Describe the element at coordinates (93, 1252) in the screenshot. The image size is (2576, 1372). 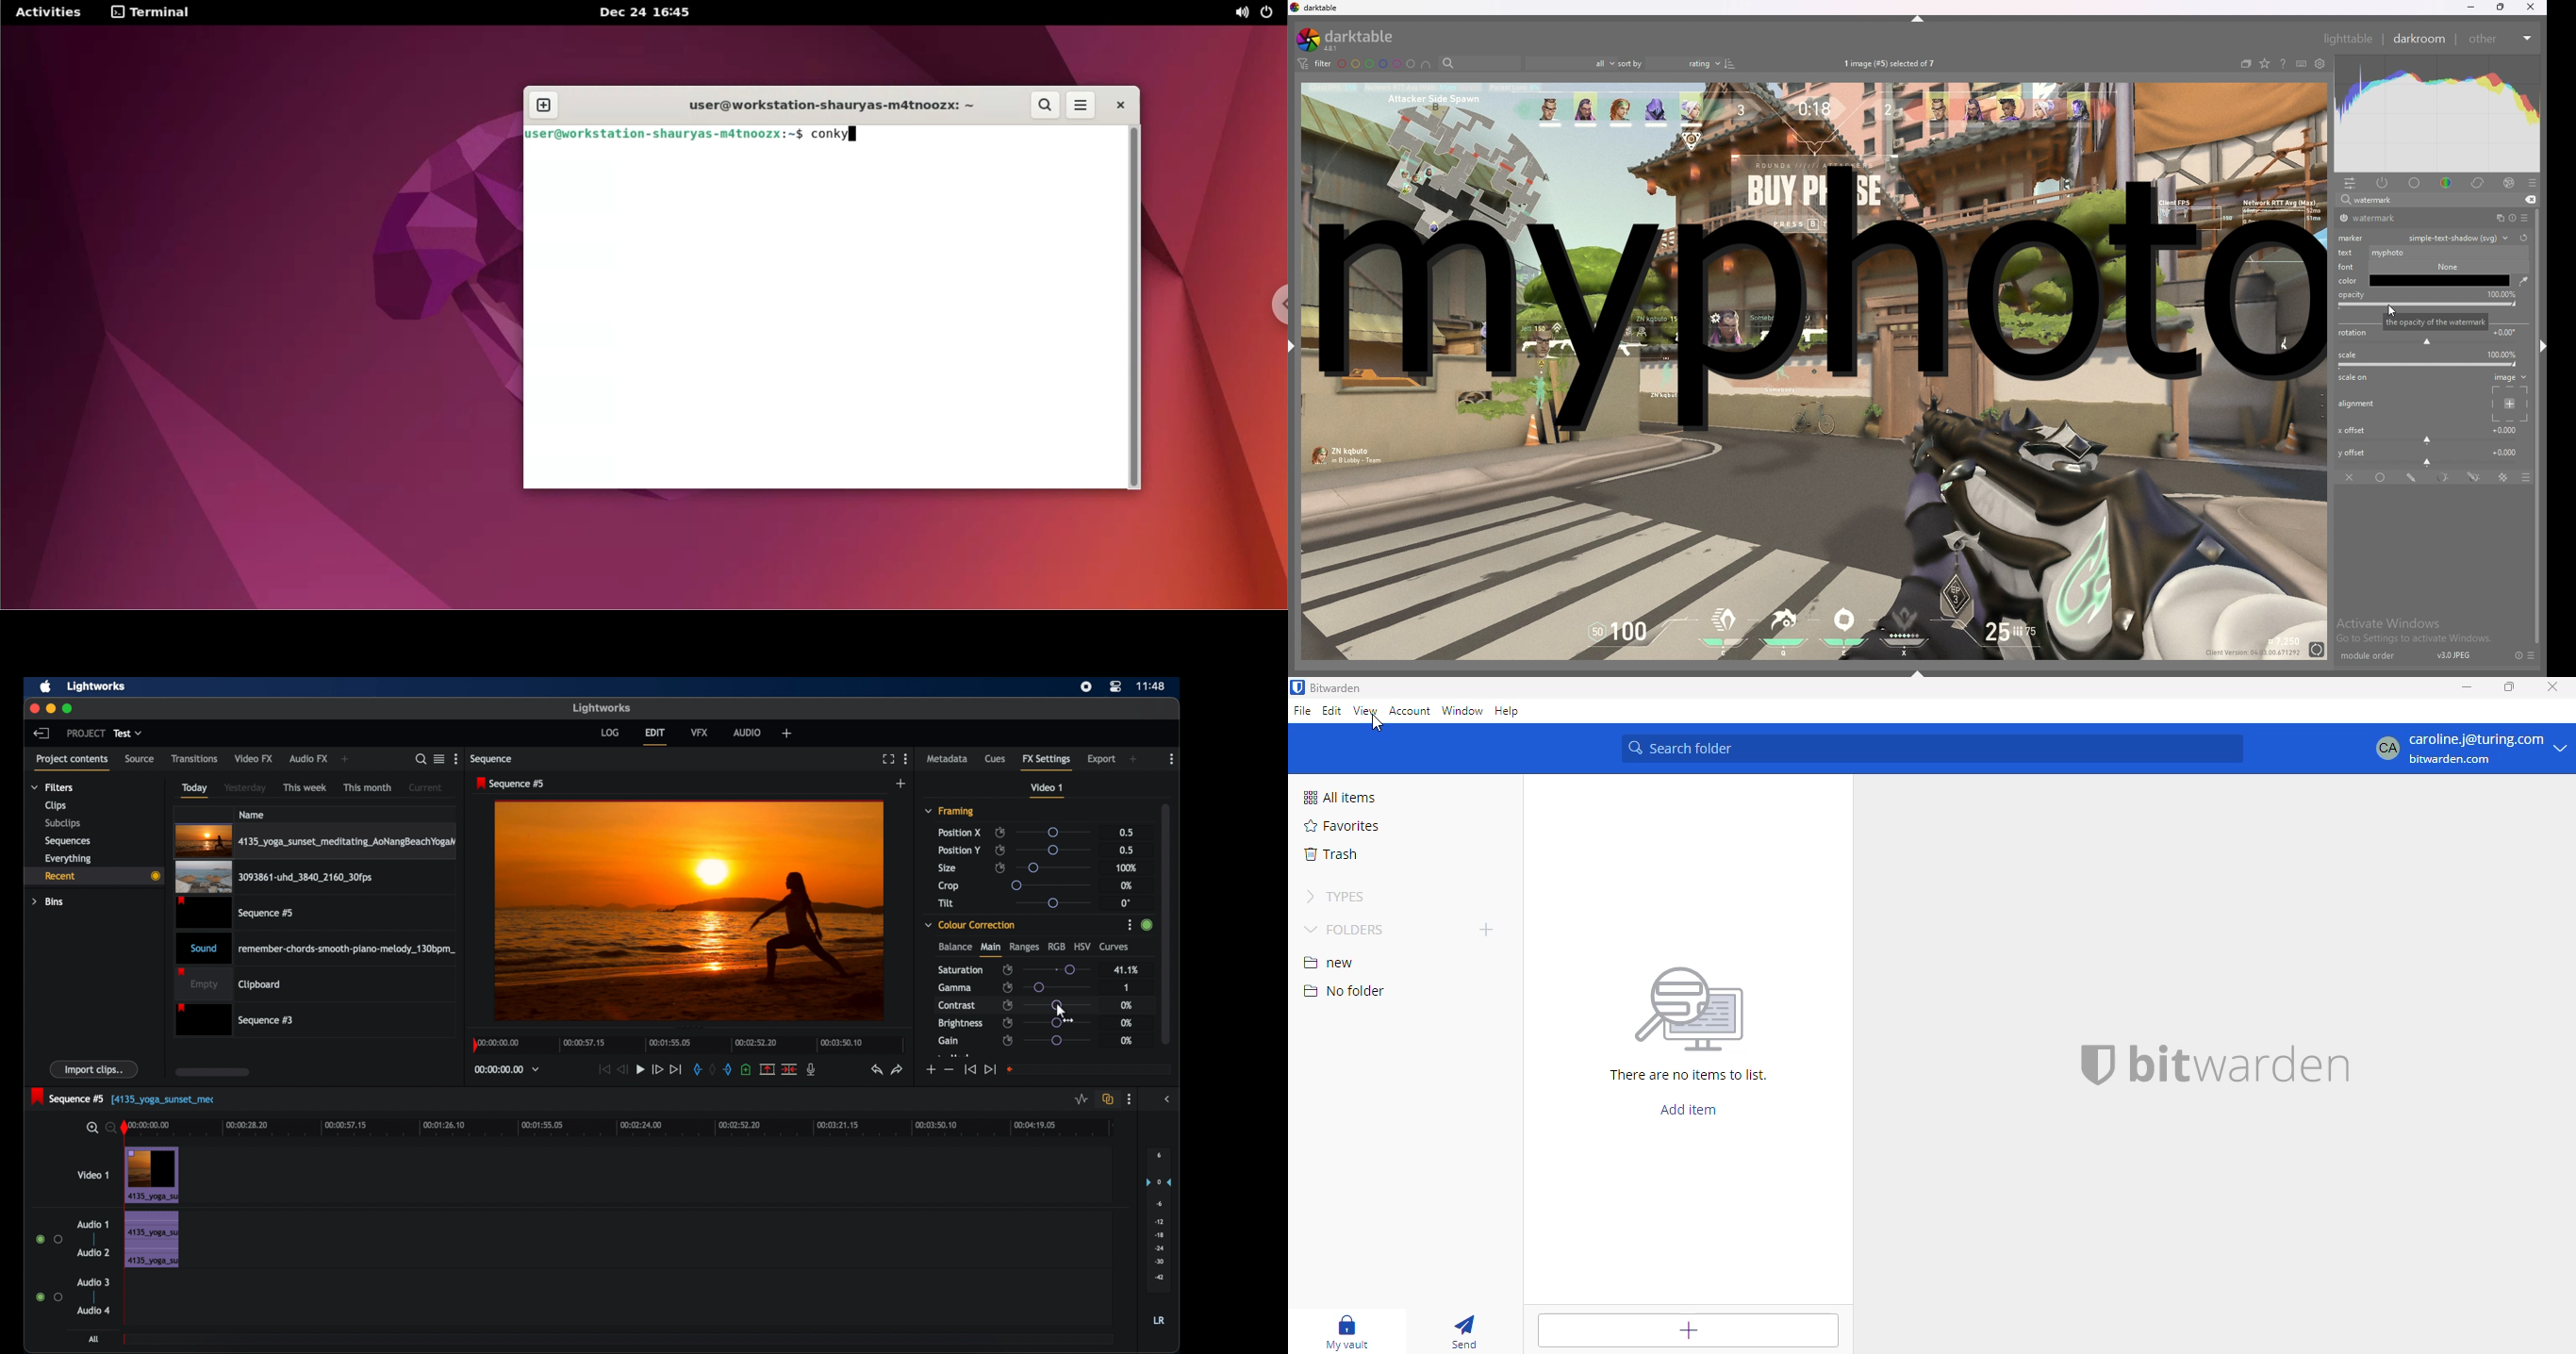
I see `audio 2` at that location.